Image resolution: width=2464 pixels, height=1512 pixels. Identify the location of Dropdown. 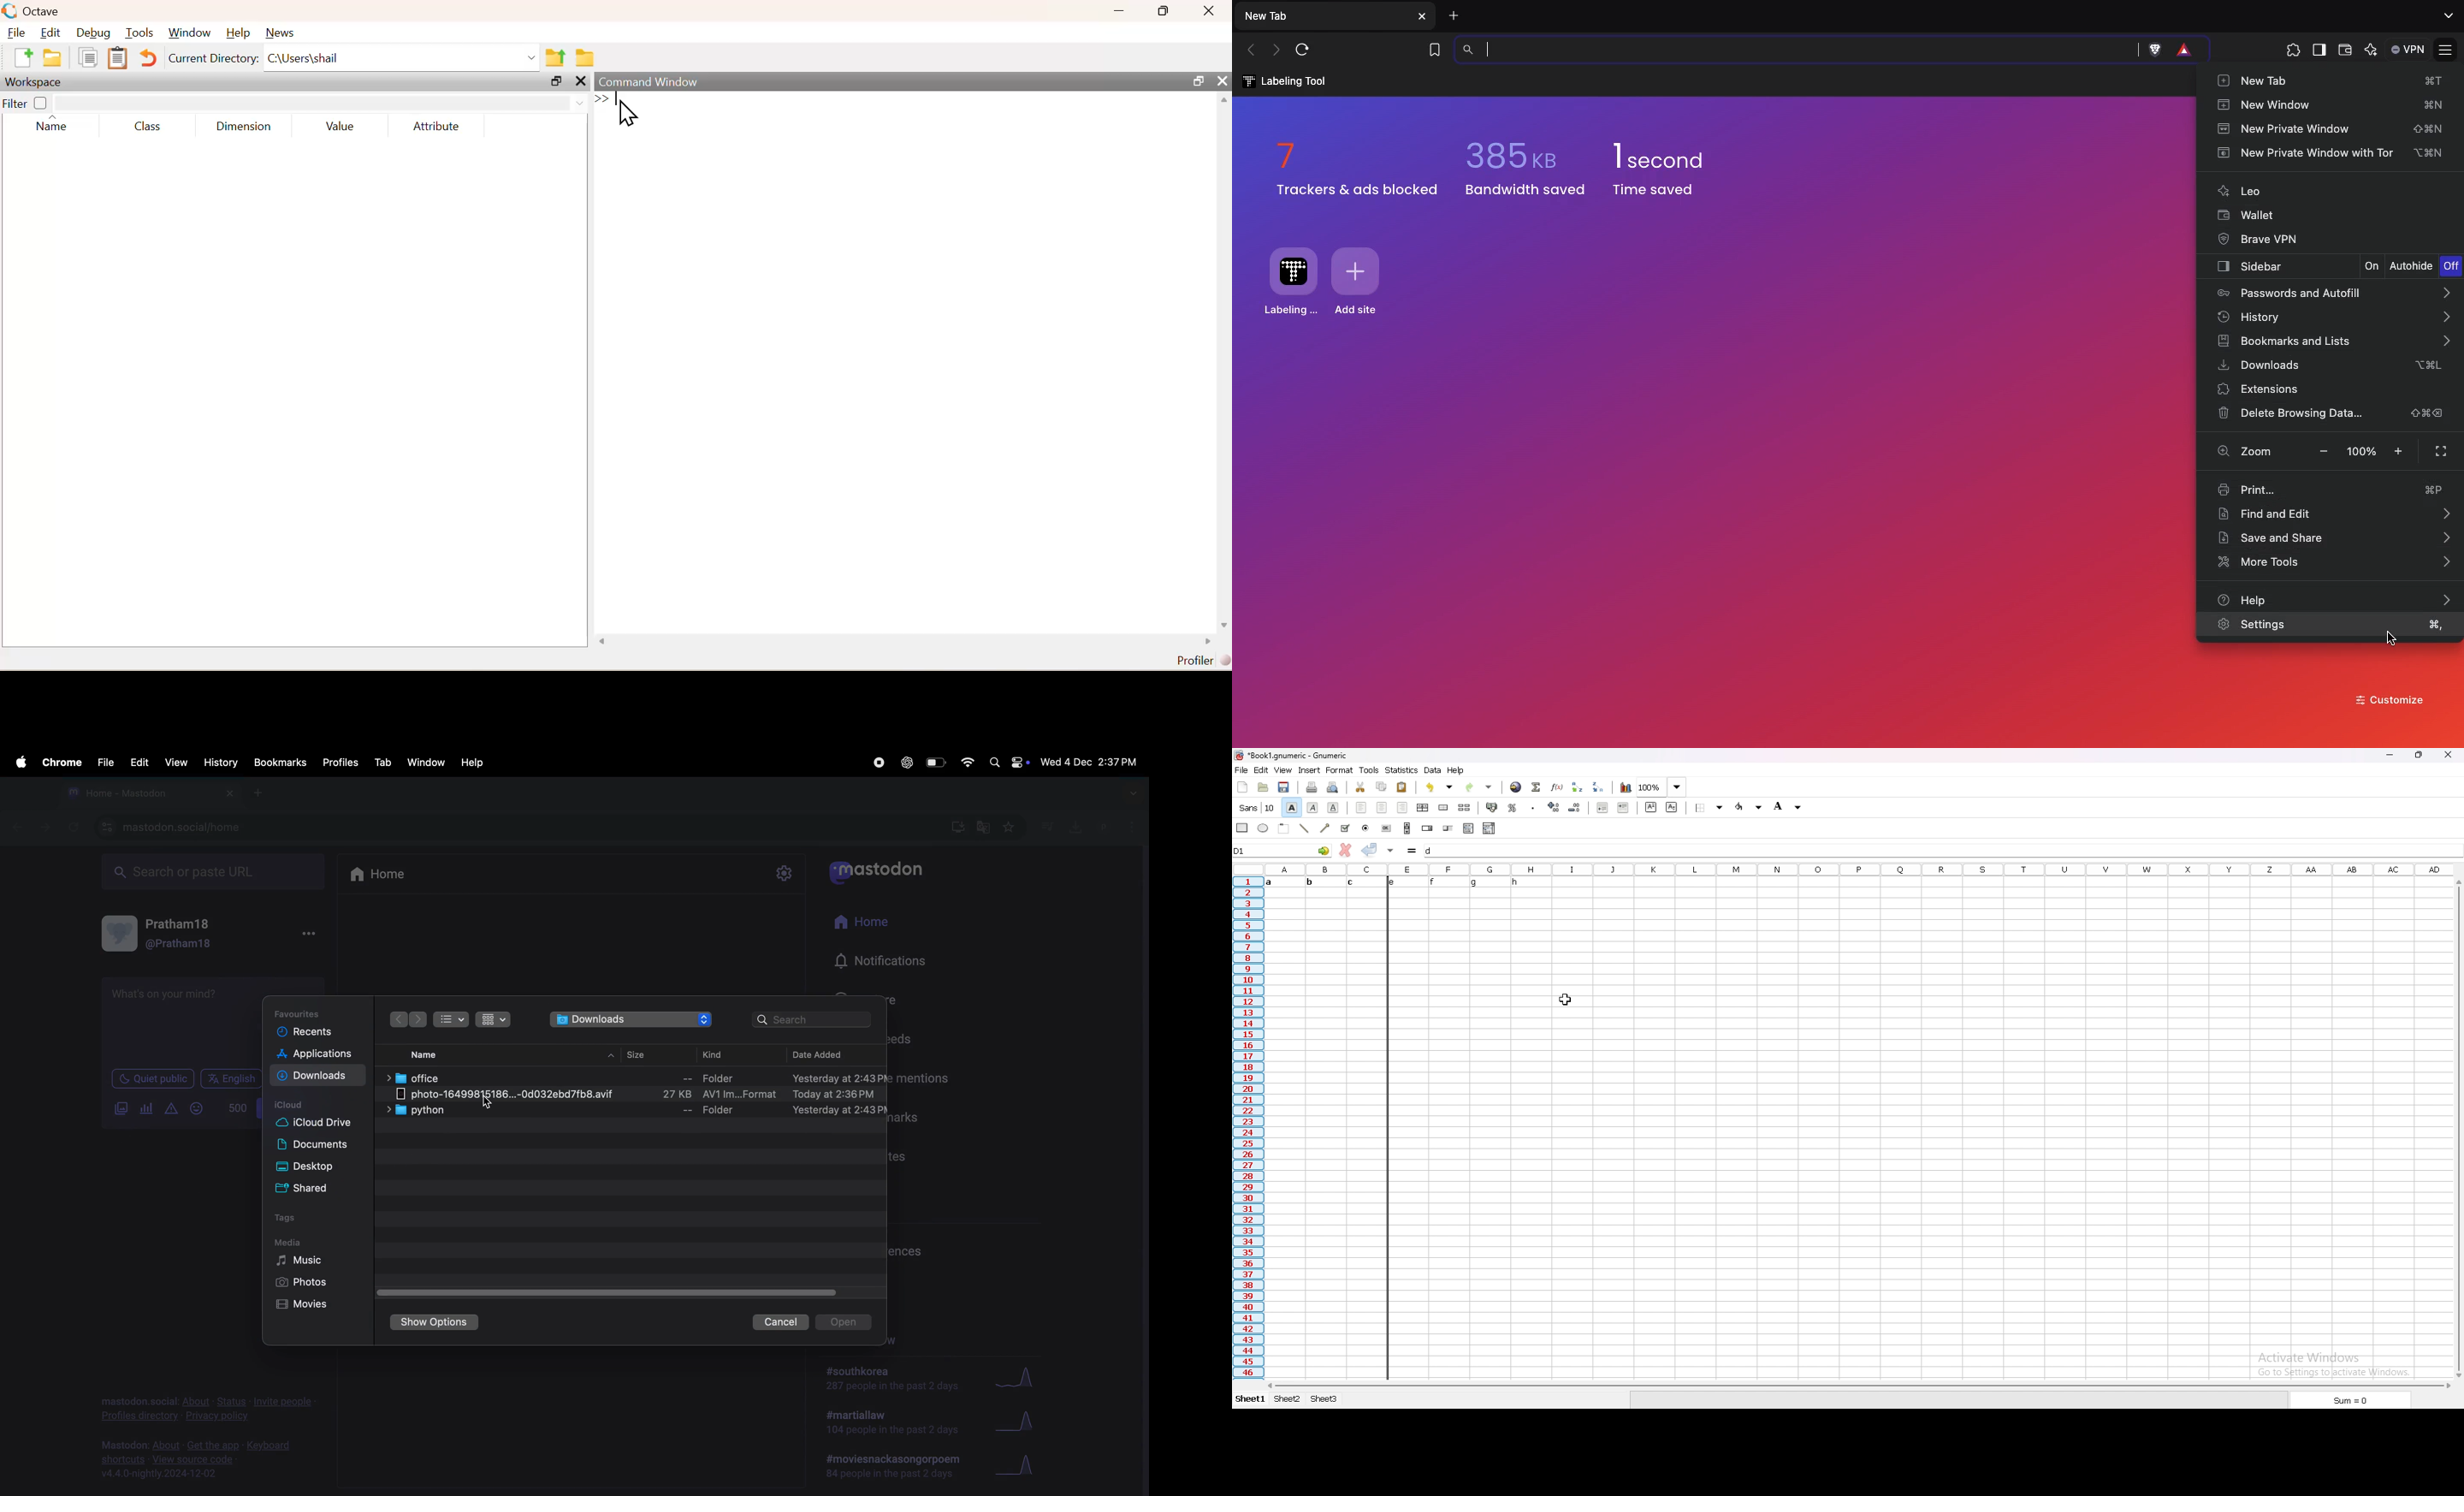
(574, 101).